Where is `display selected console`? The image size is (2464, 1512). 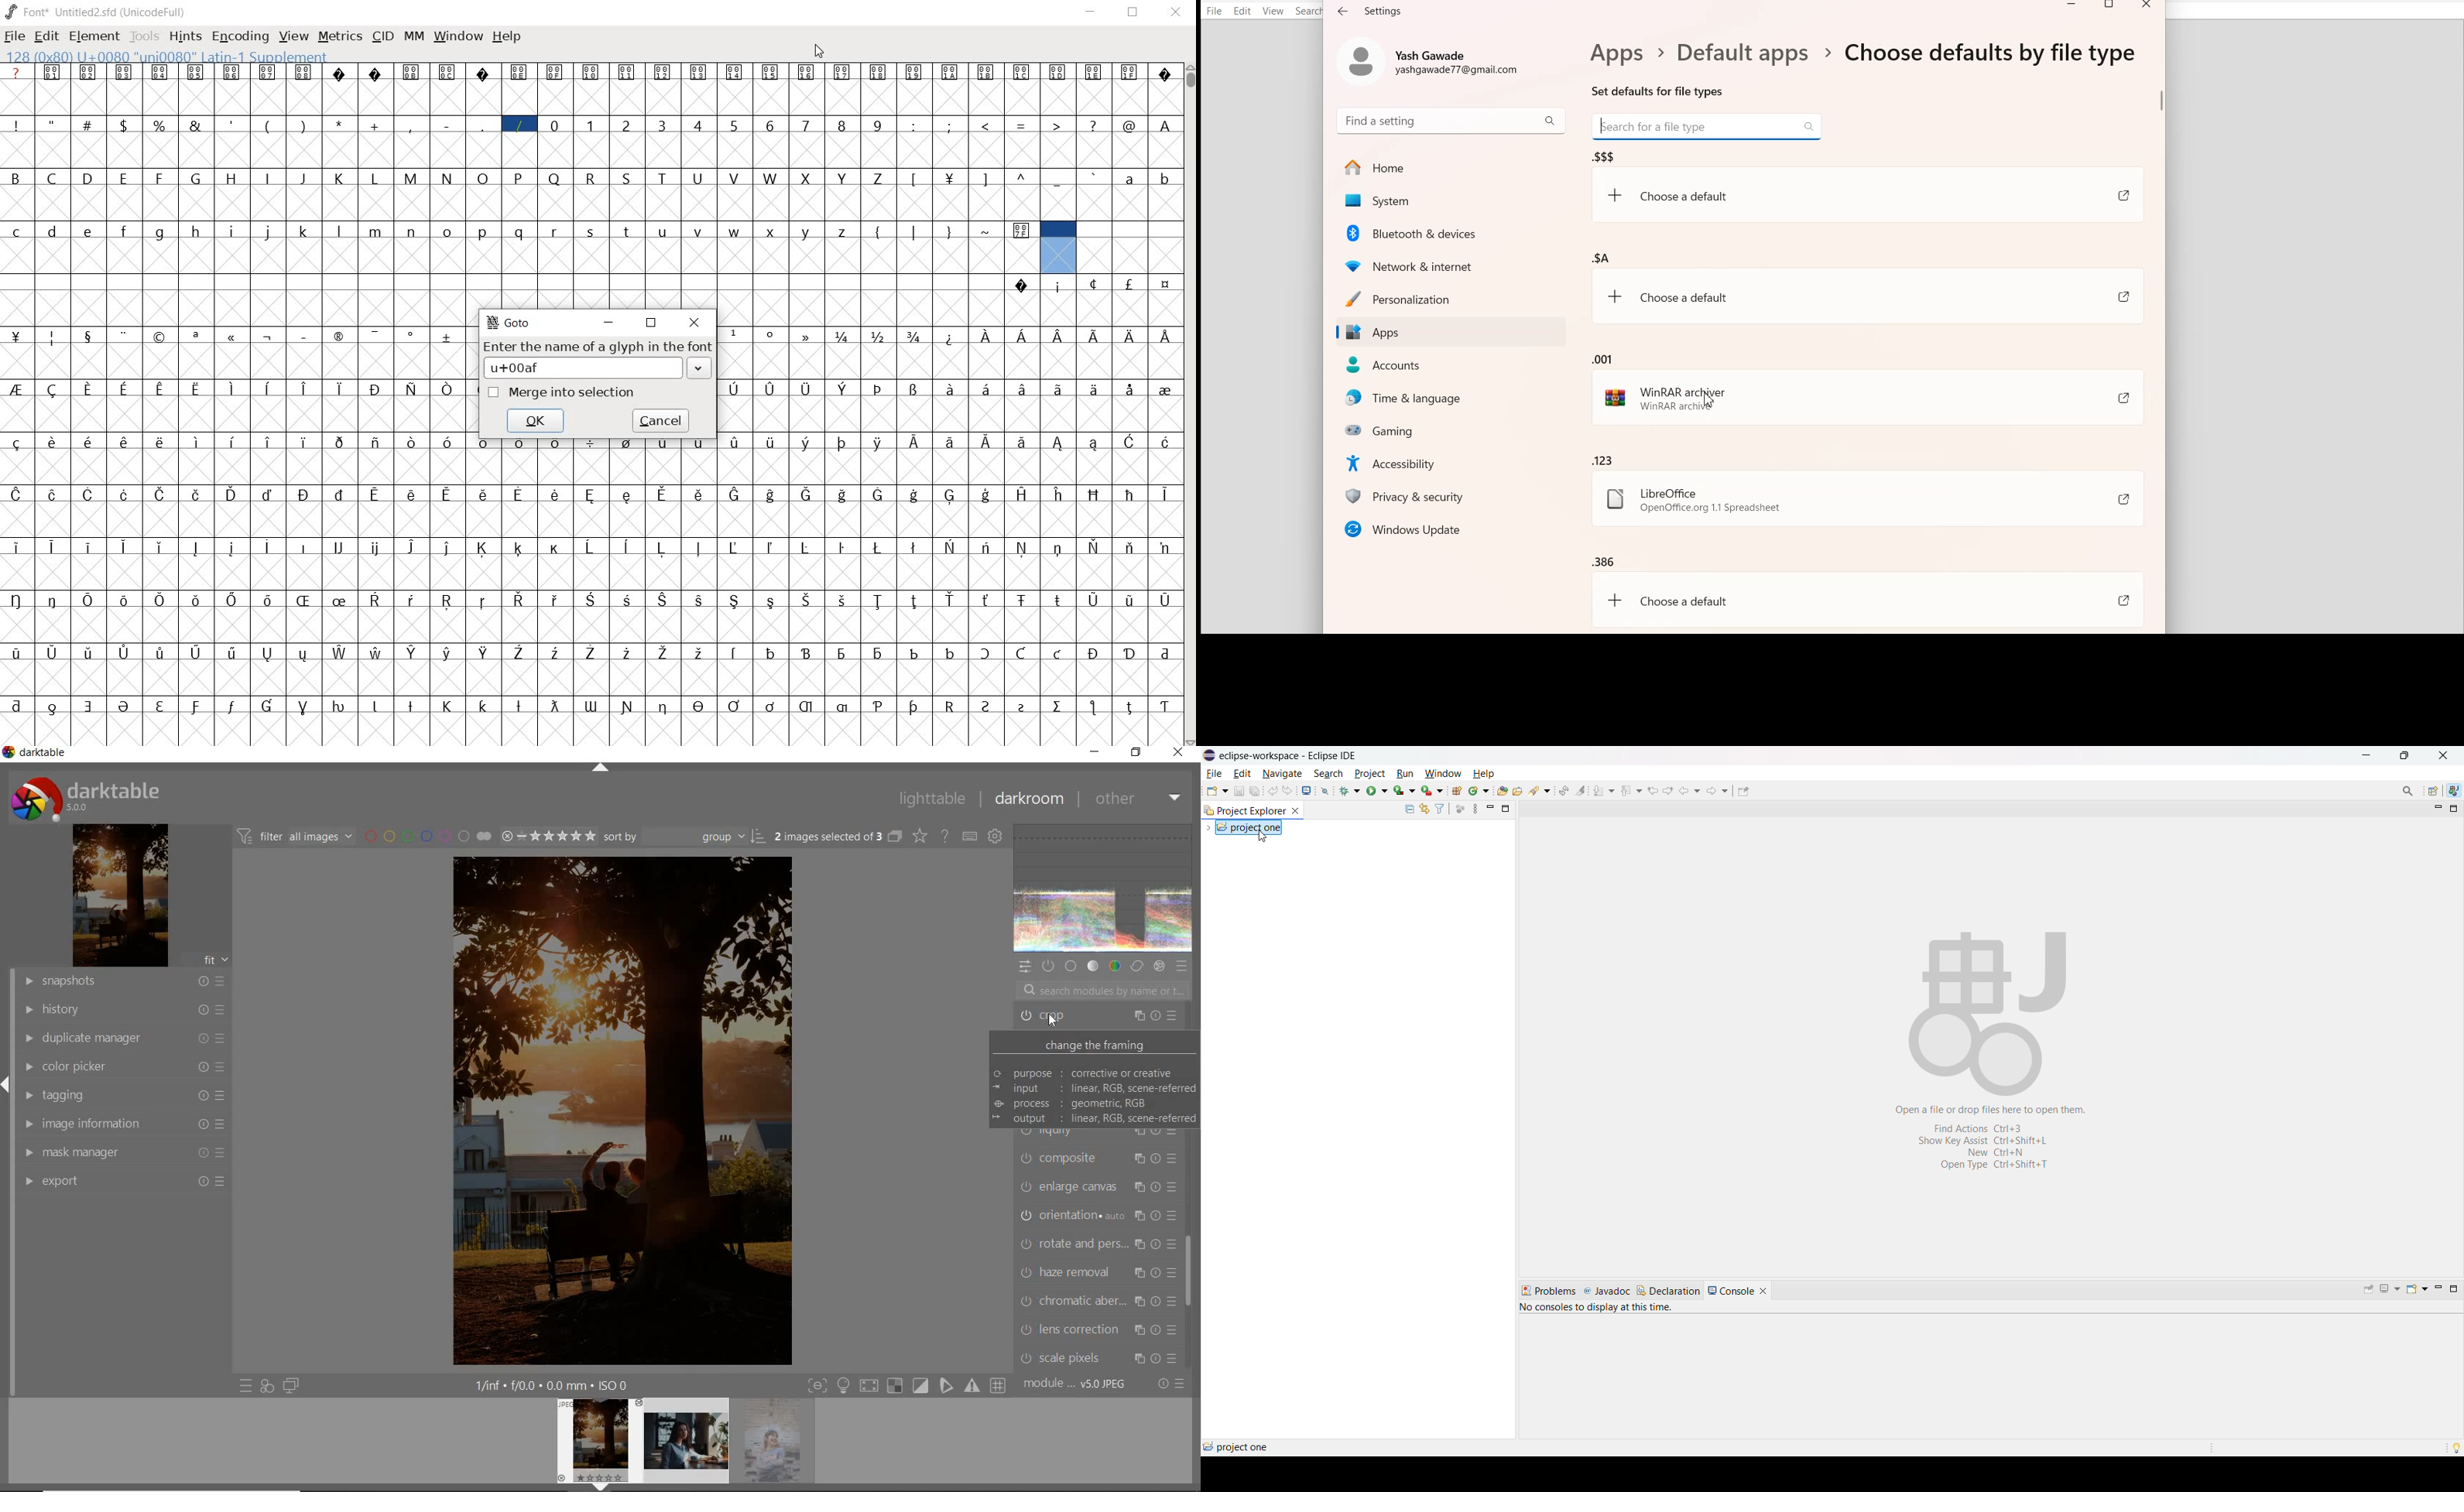
display selected console is located at coordinates (2391, 1289).